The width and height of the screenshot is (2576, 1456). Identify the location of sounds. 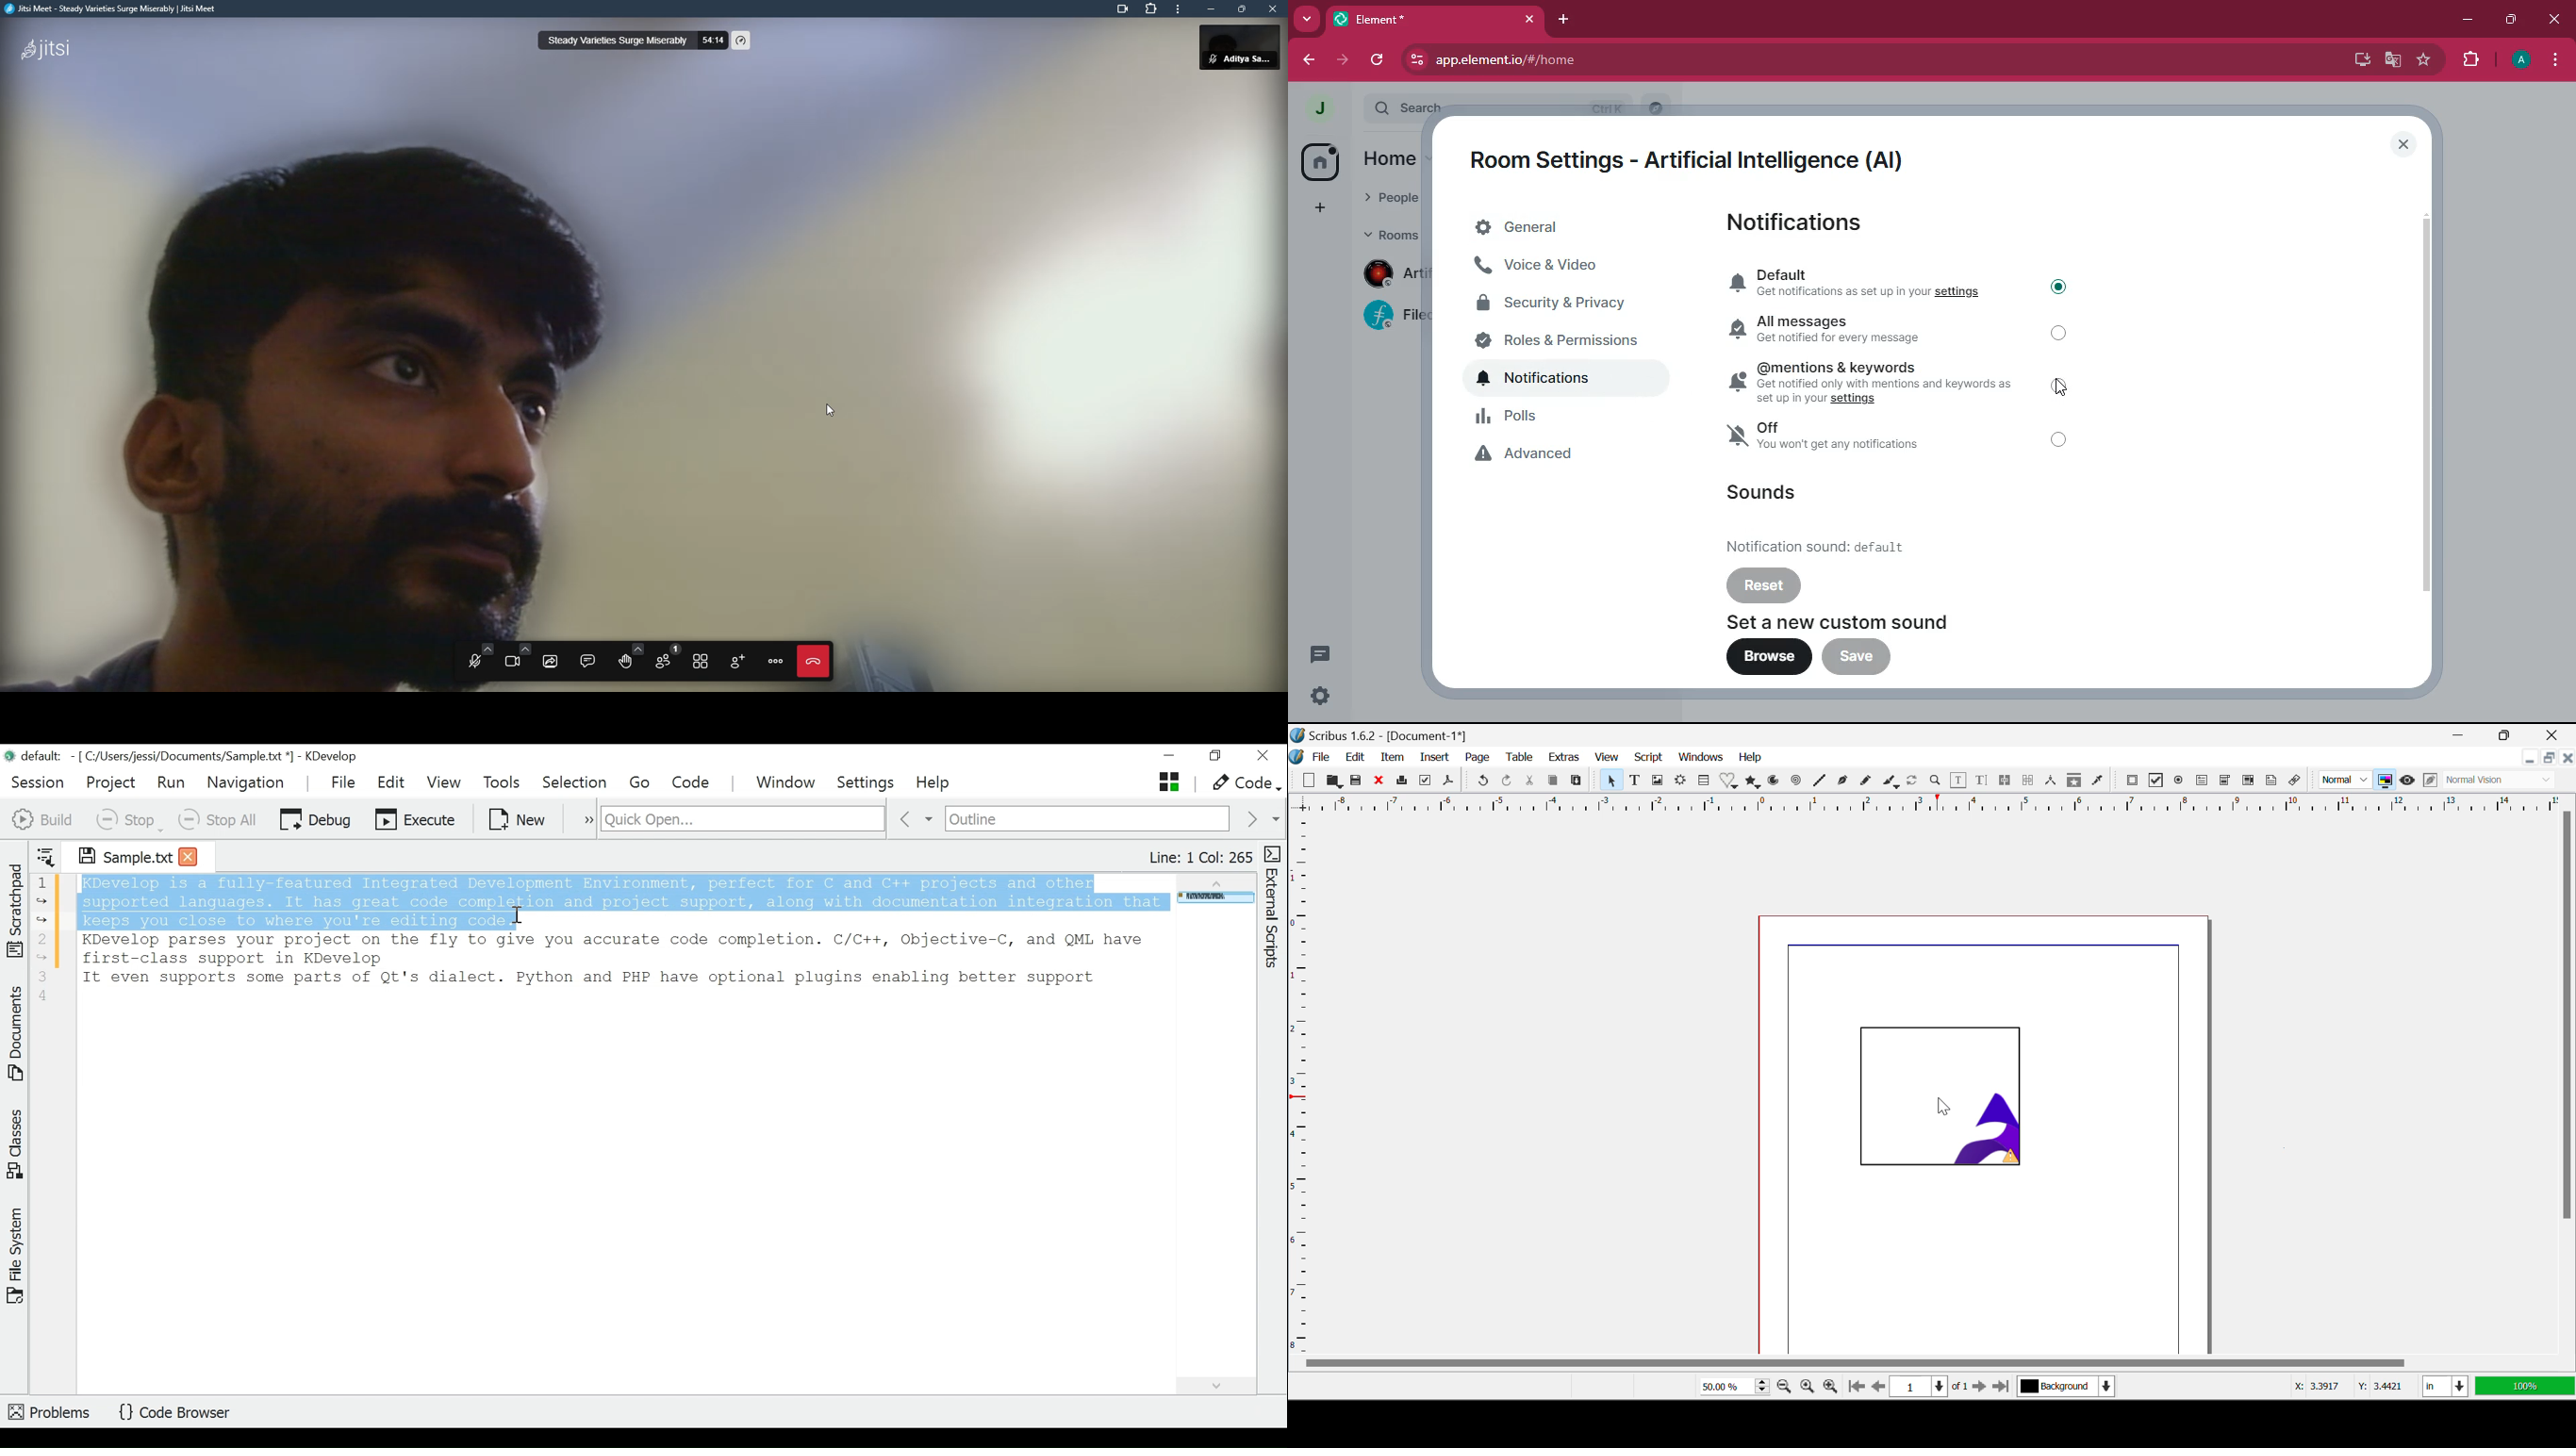
(1765, 492).